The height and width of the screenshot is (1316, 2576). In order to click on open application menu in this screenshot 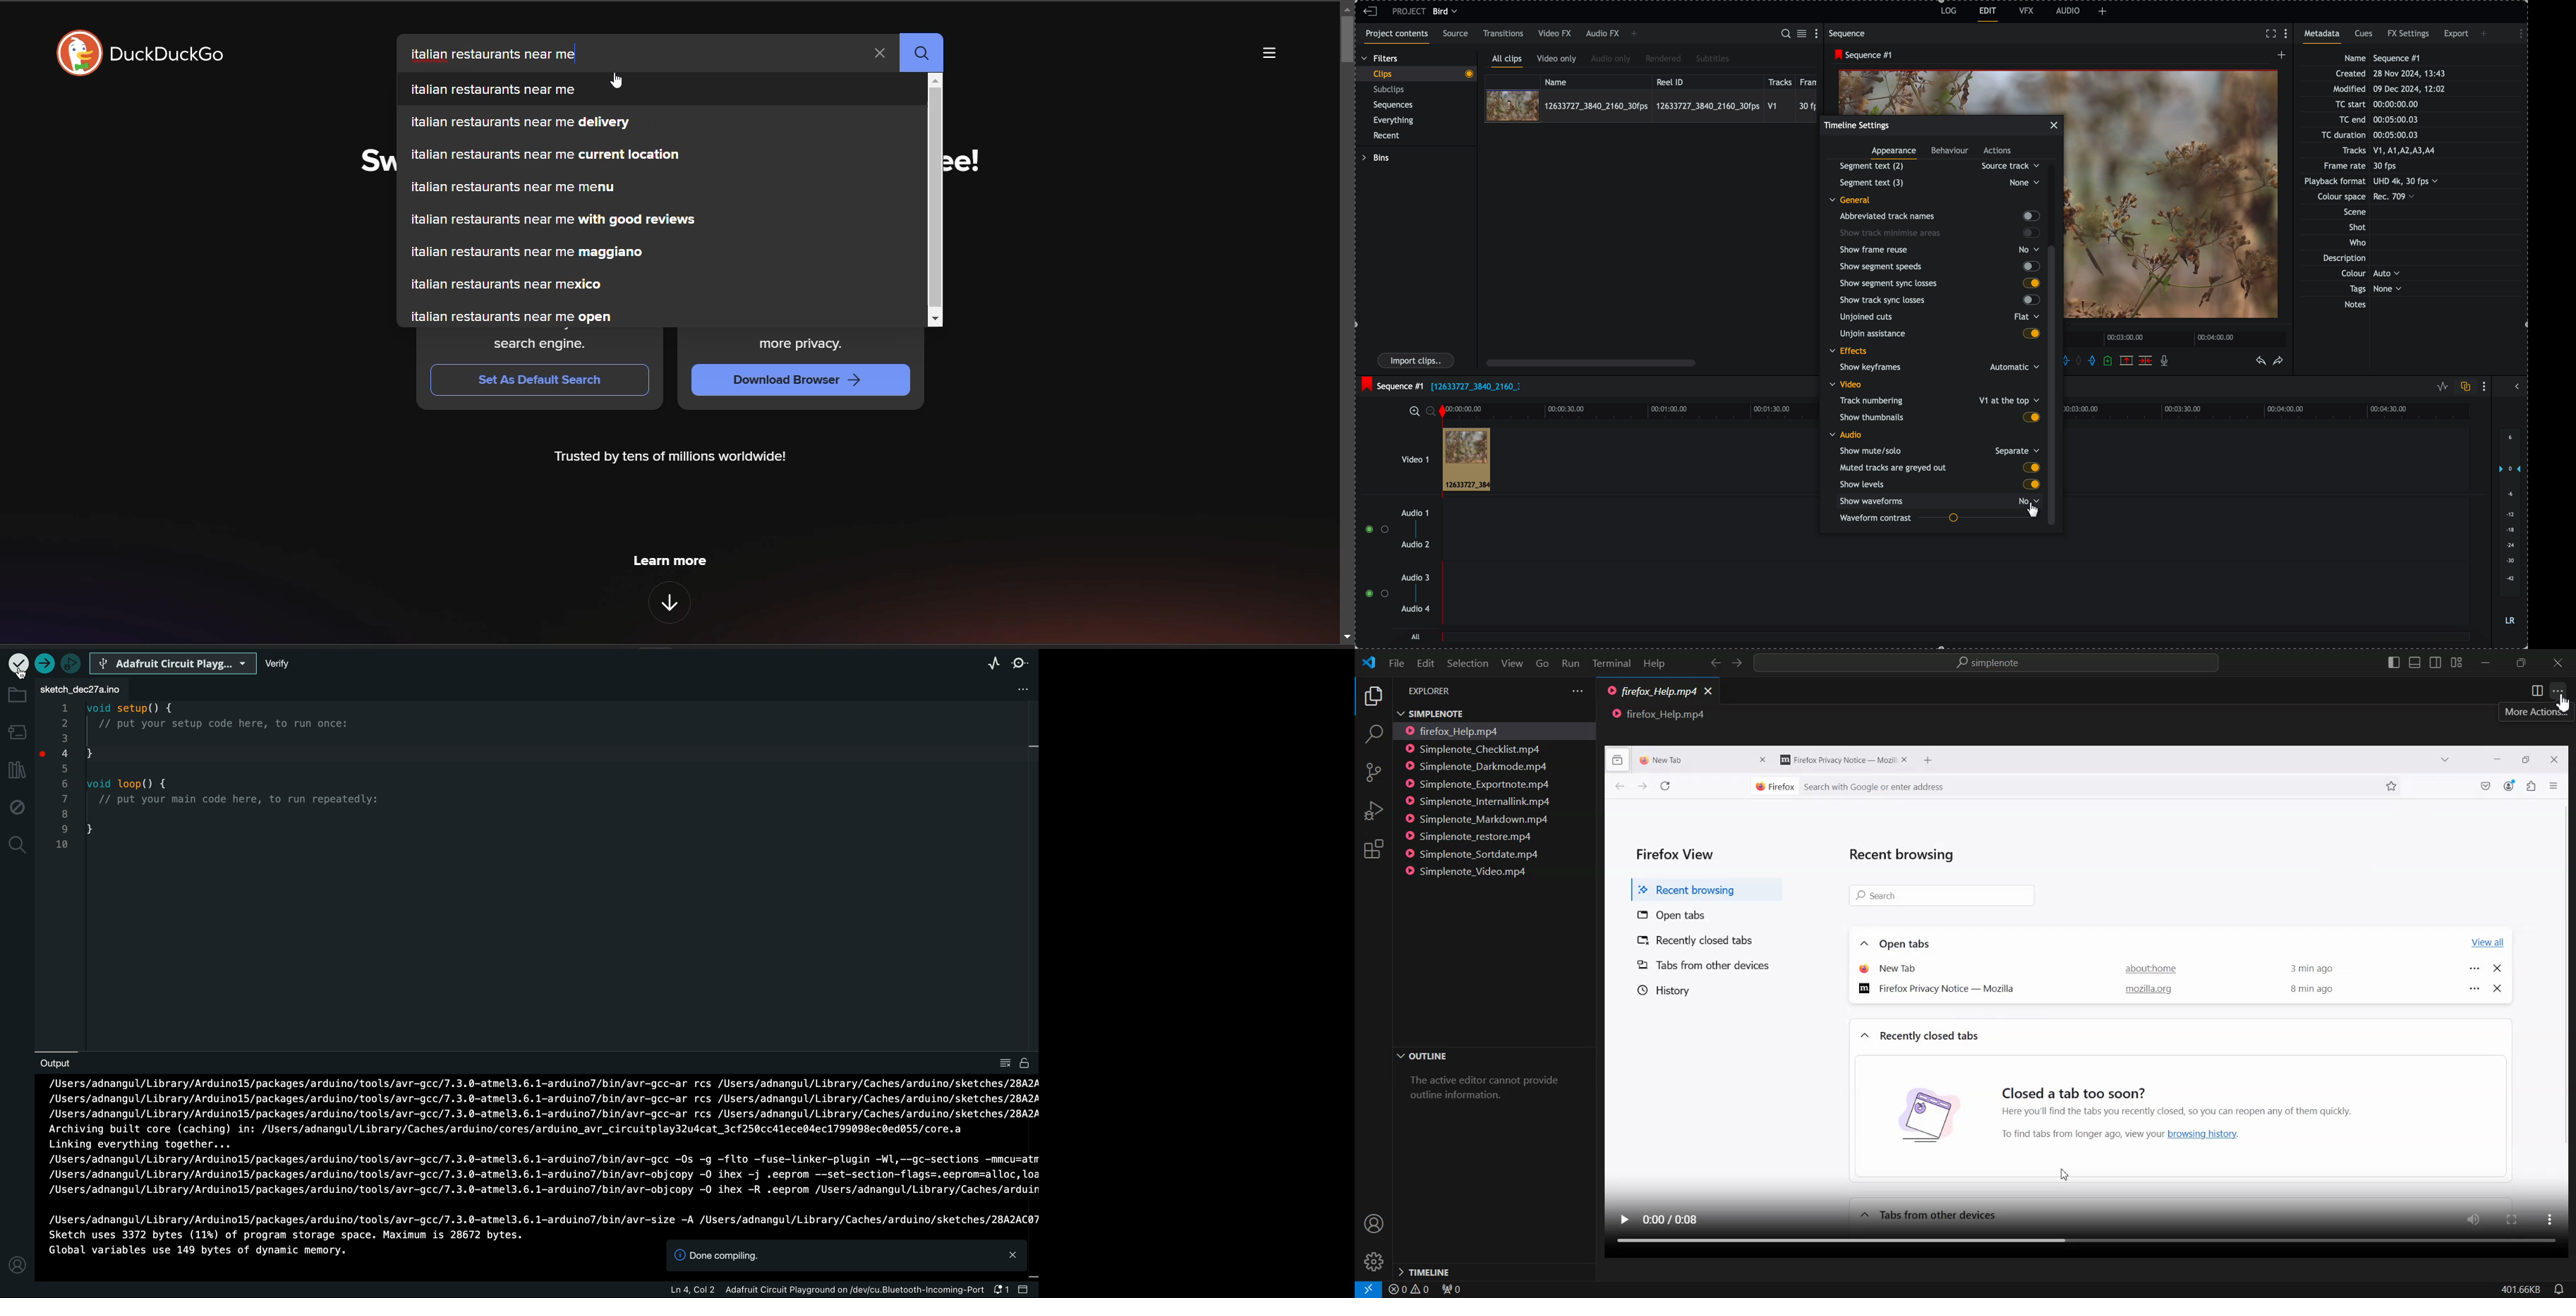, I will do `click(2556, 786)`.